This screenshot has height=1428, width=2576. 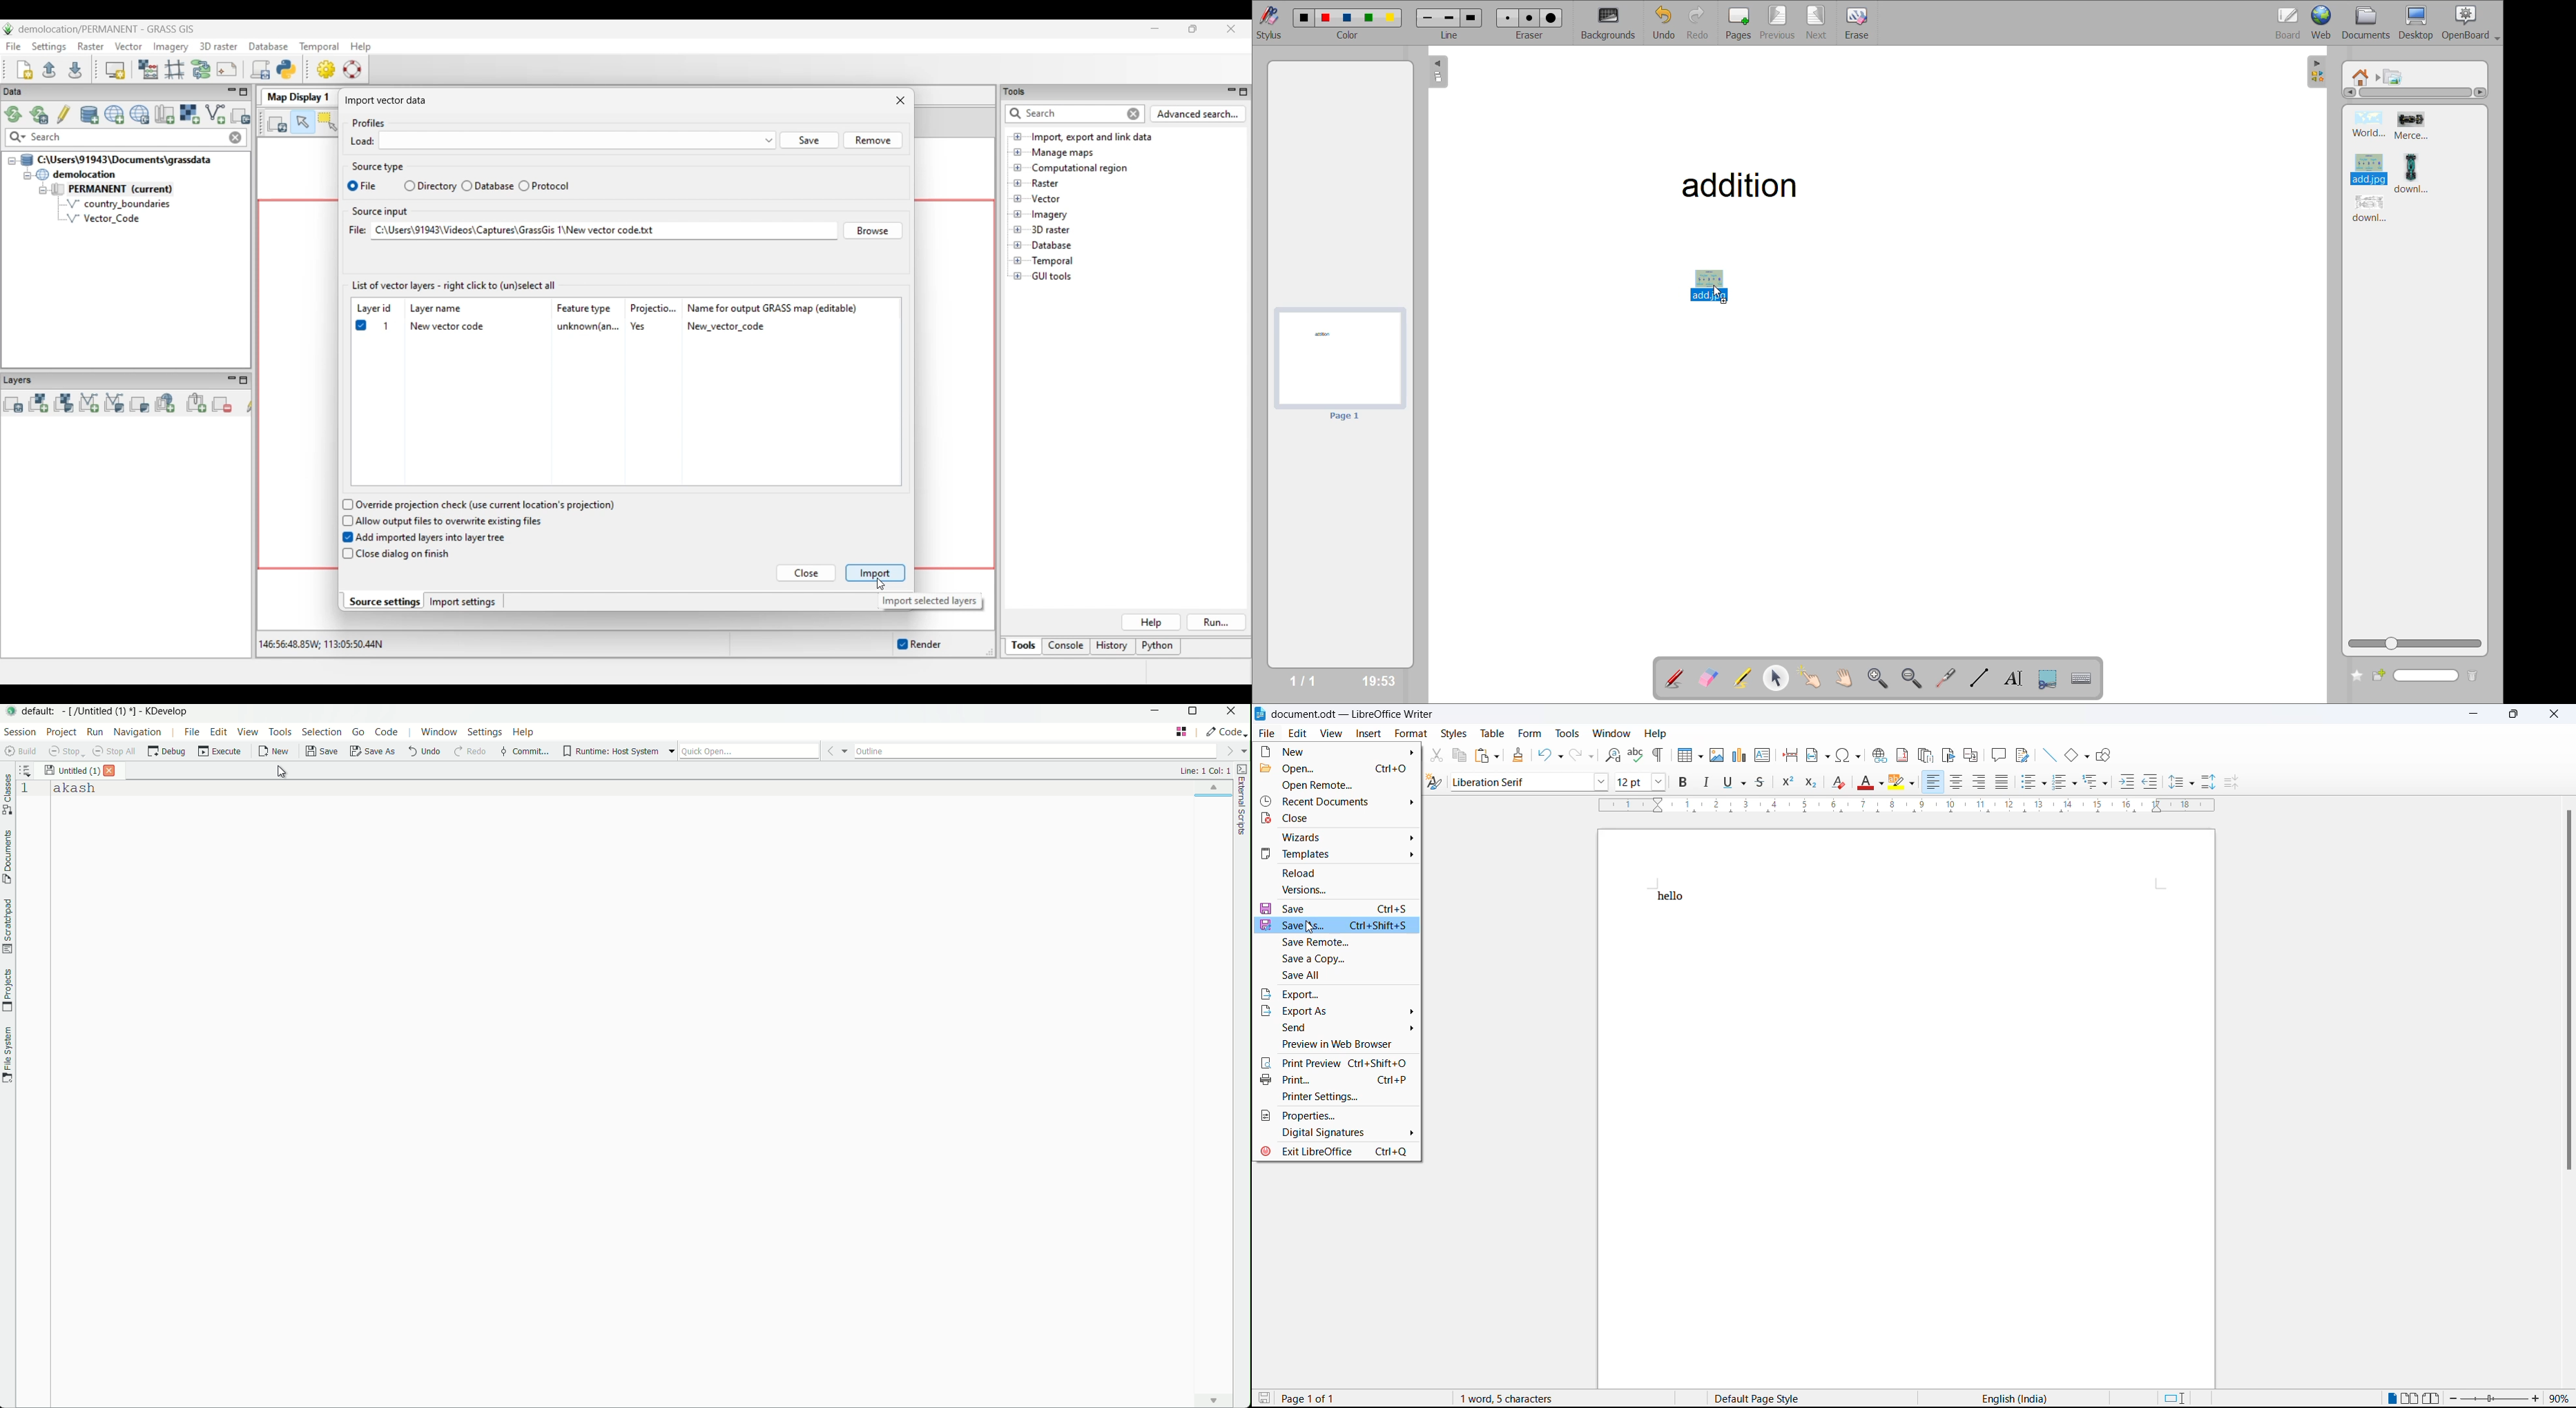 What do you see at coordinates (1785, 784) in the screenshot?
I see `Superscript` at bounding box center [1785, 784].